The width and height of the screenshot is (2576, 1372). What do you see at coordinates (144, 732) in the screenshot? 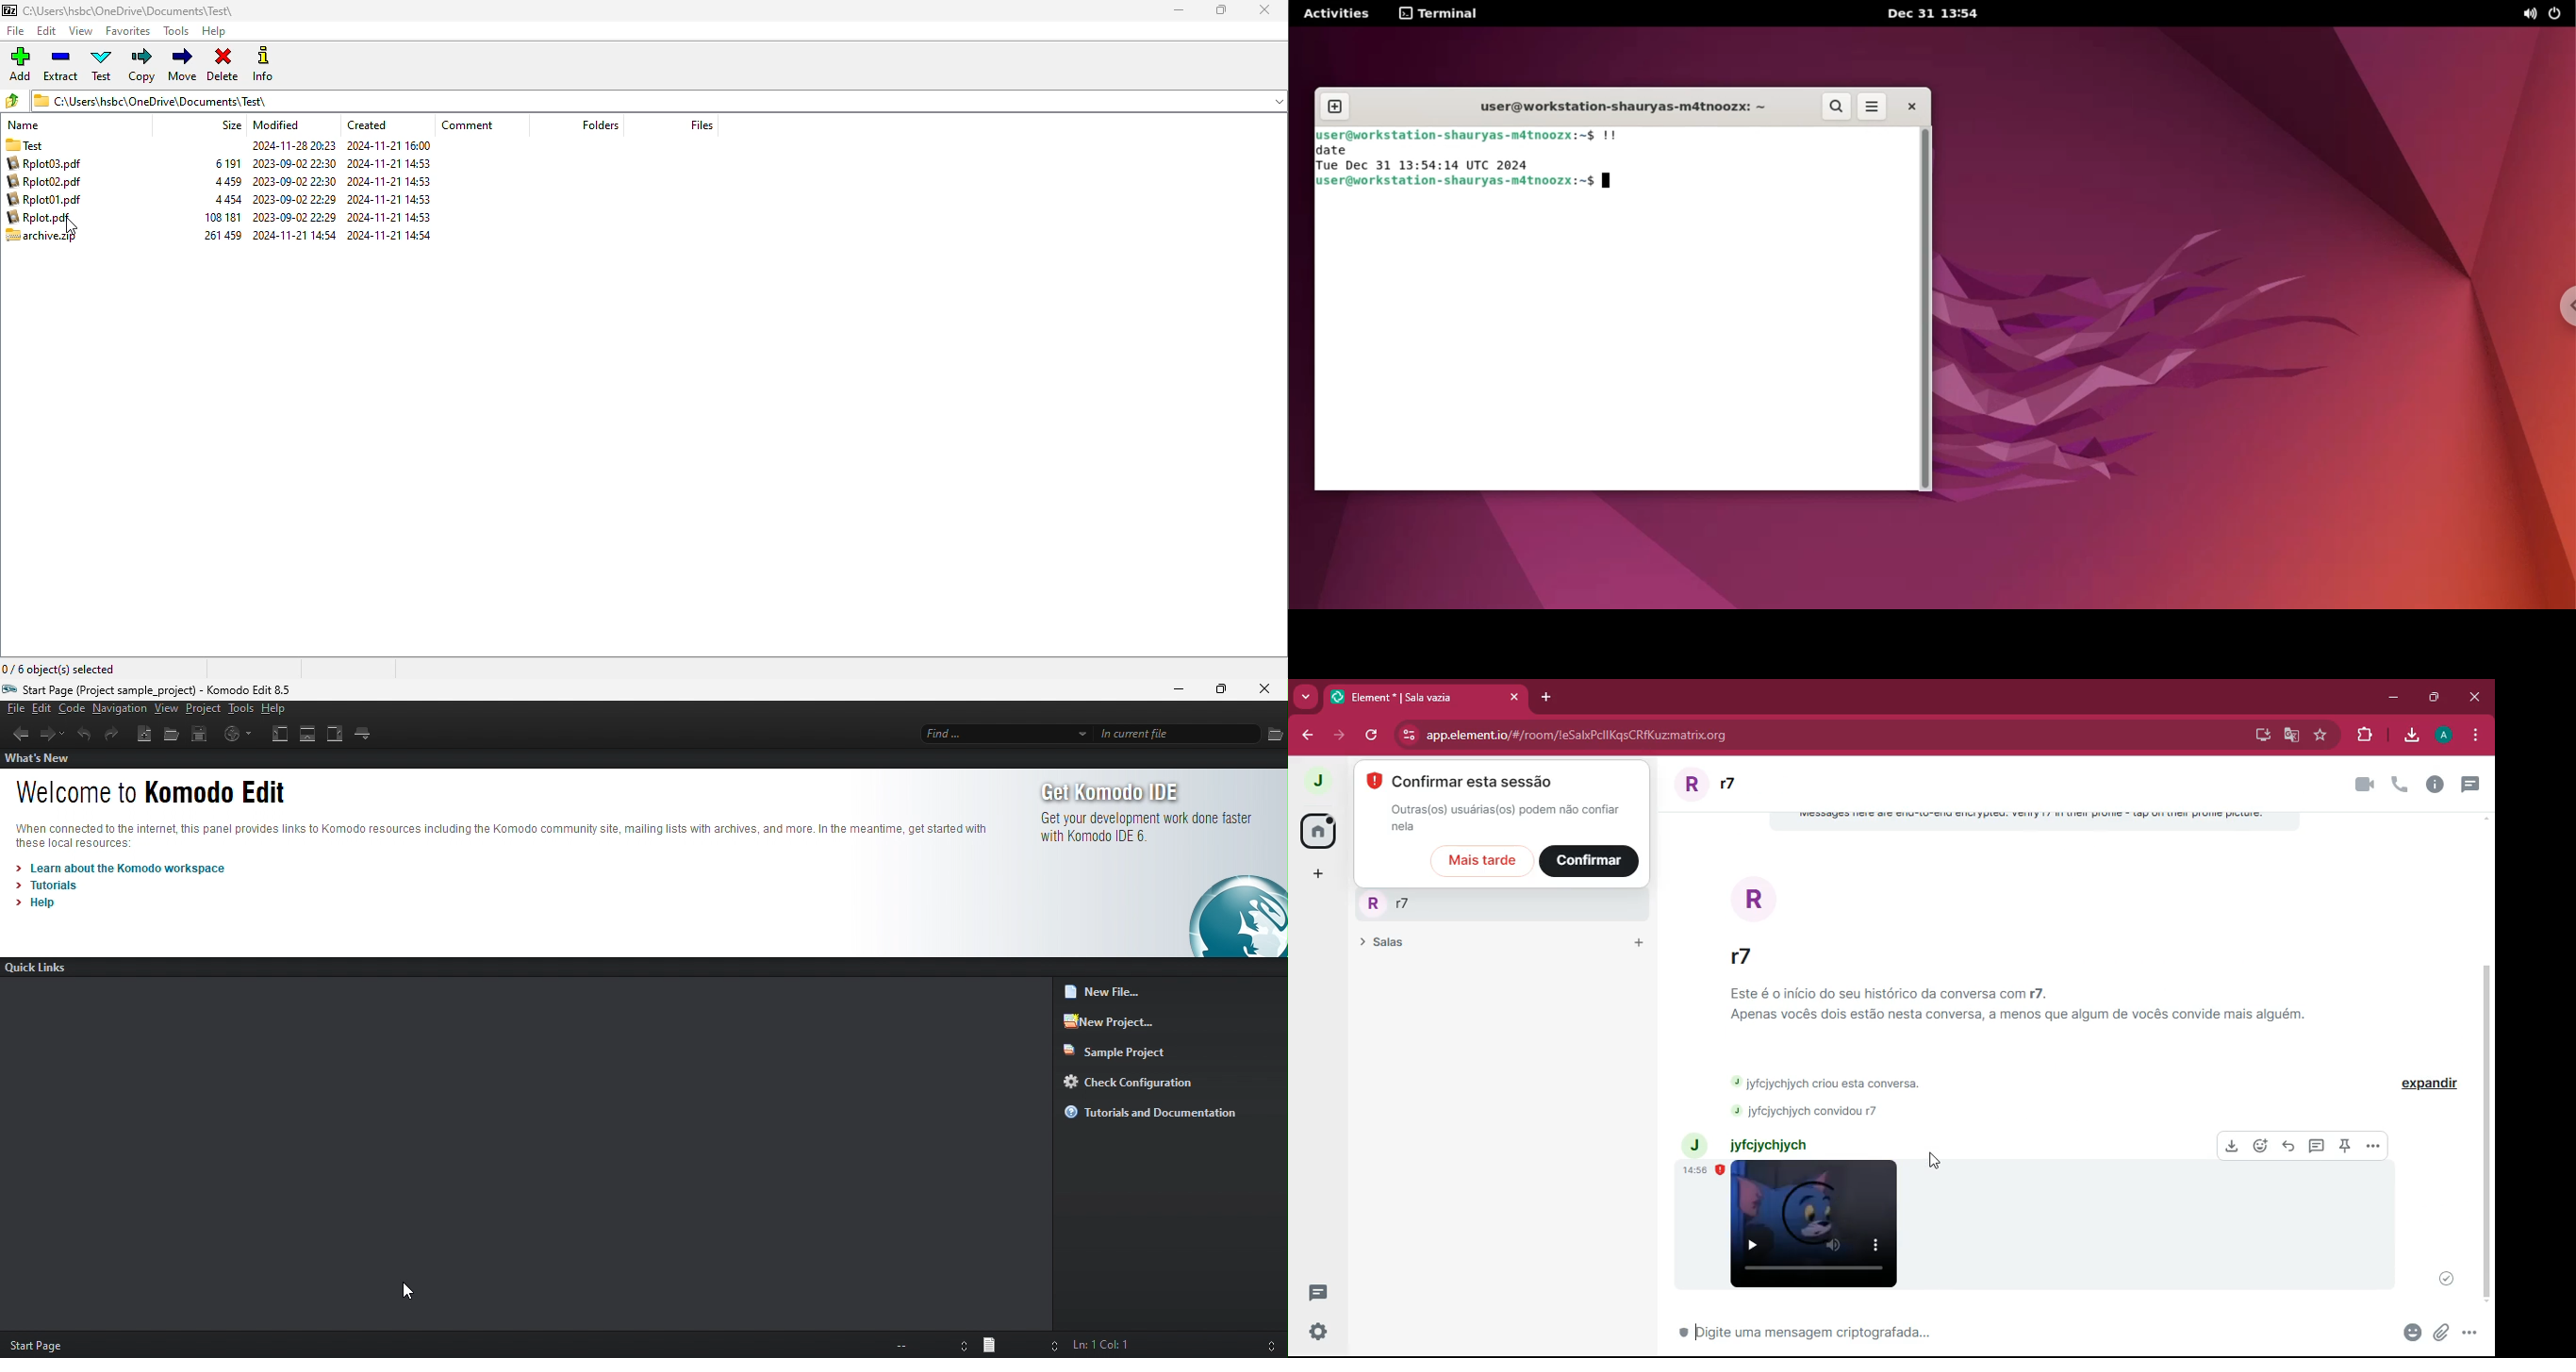
I see `new` at bounding box center [144, 732].